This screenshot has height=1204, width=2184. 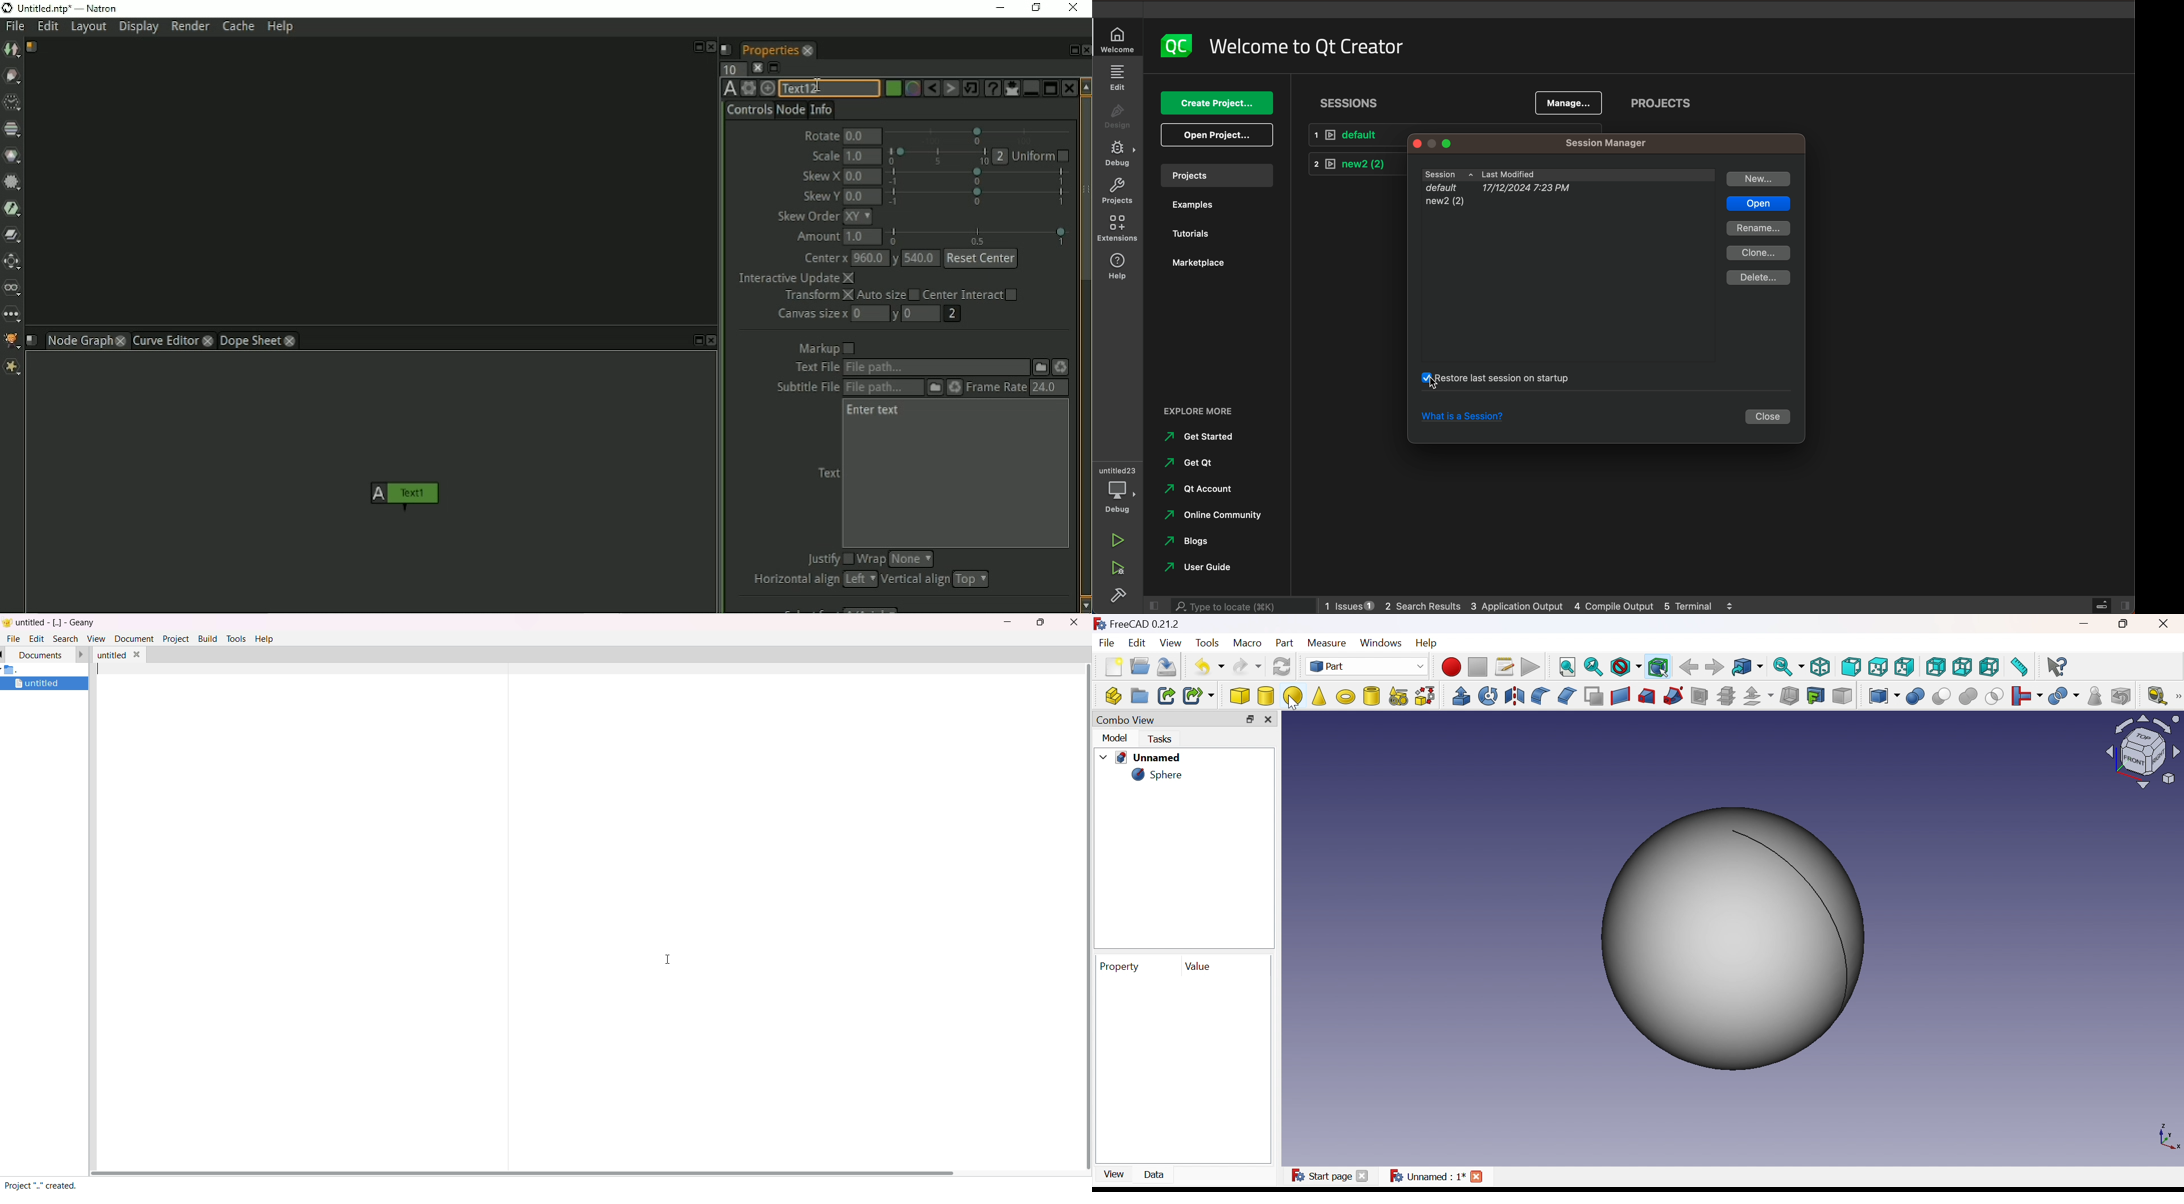 I want to click on close slide bar, so click(x=1151, y=604).